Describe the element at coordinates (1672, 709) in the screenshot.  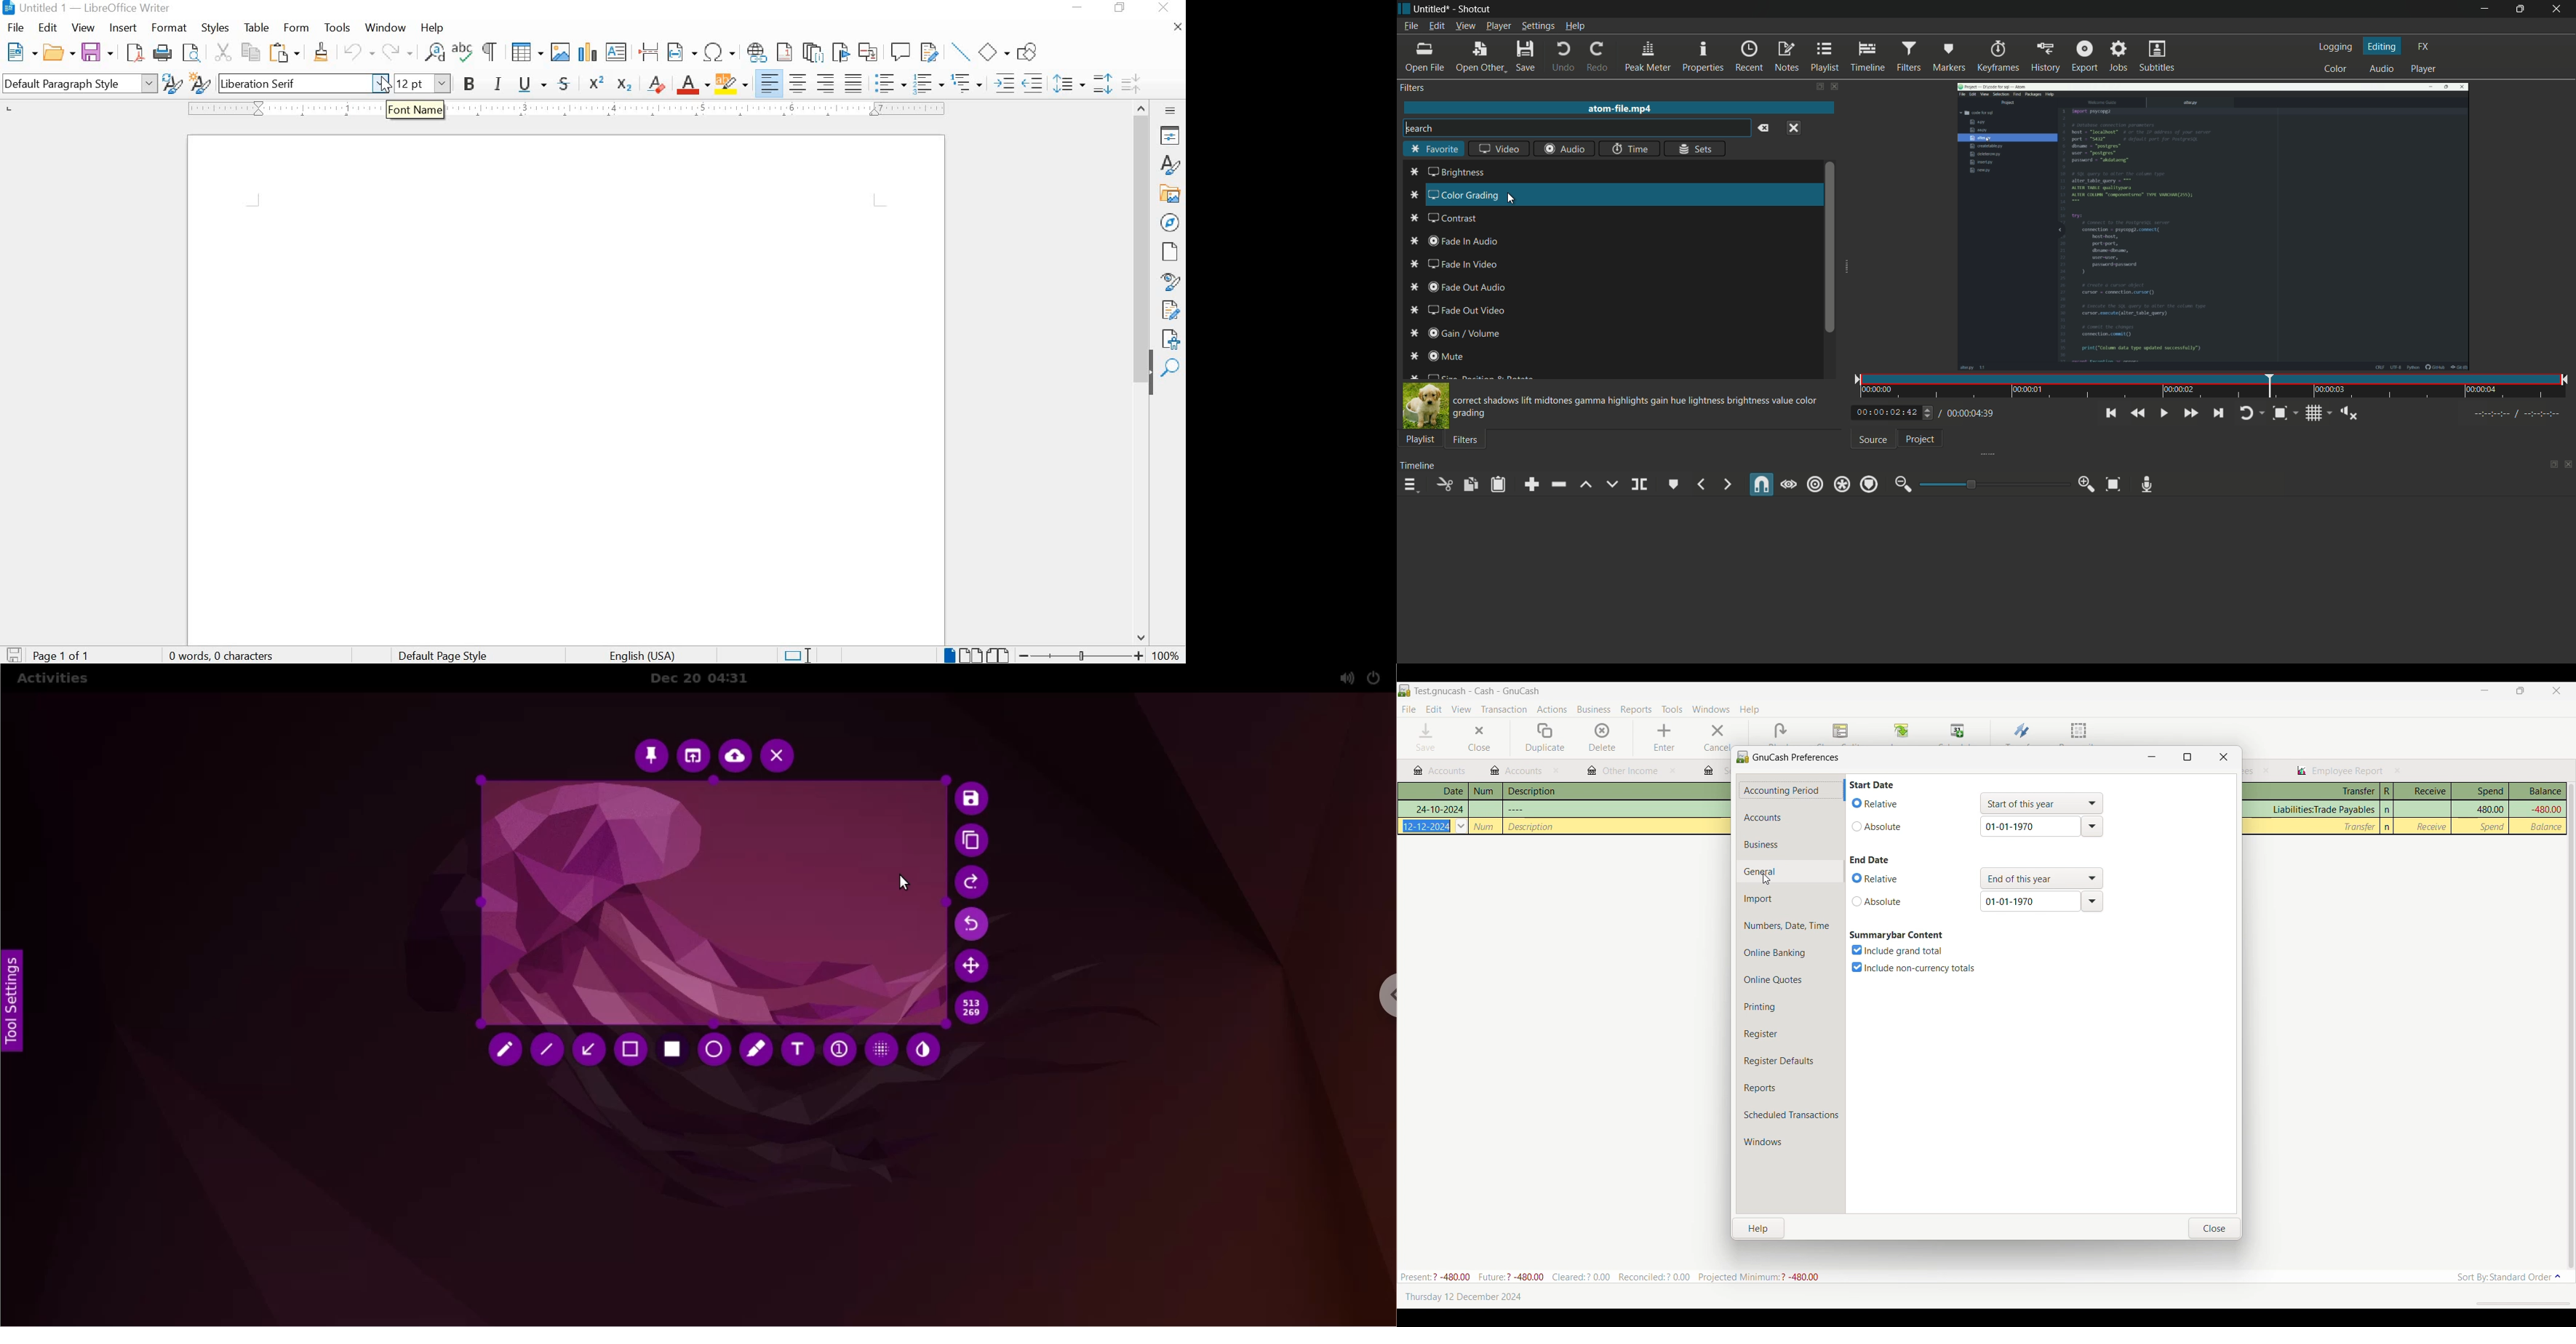
I see `Tools menu` at that location.